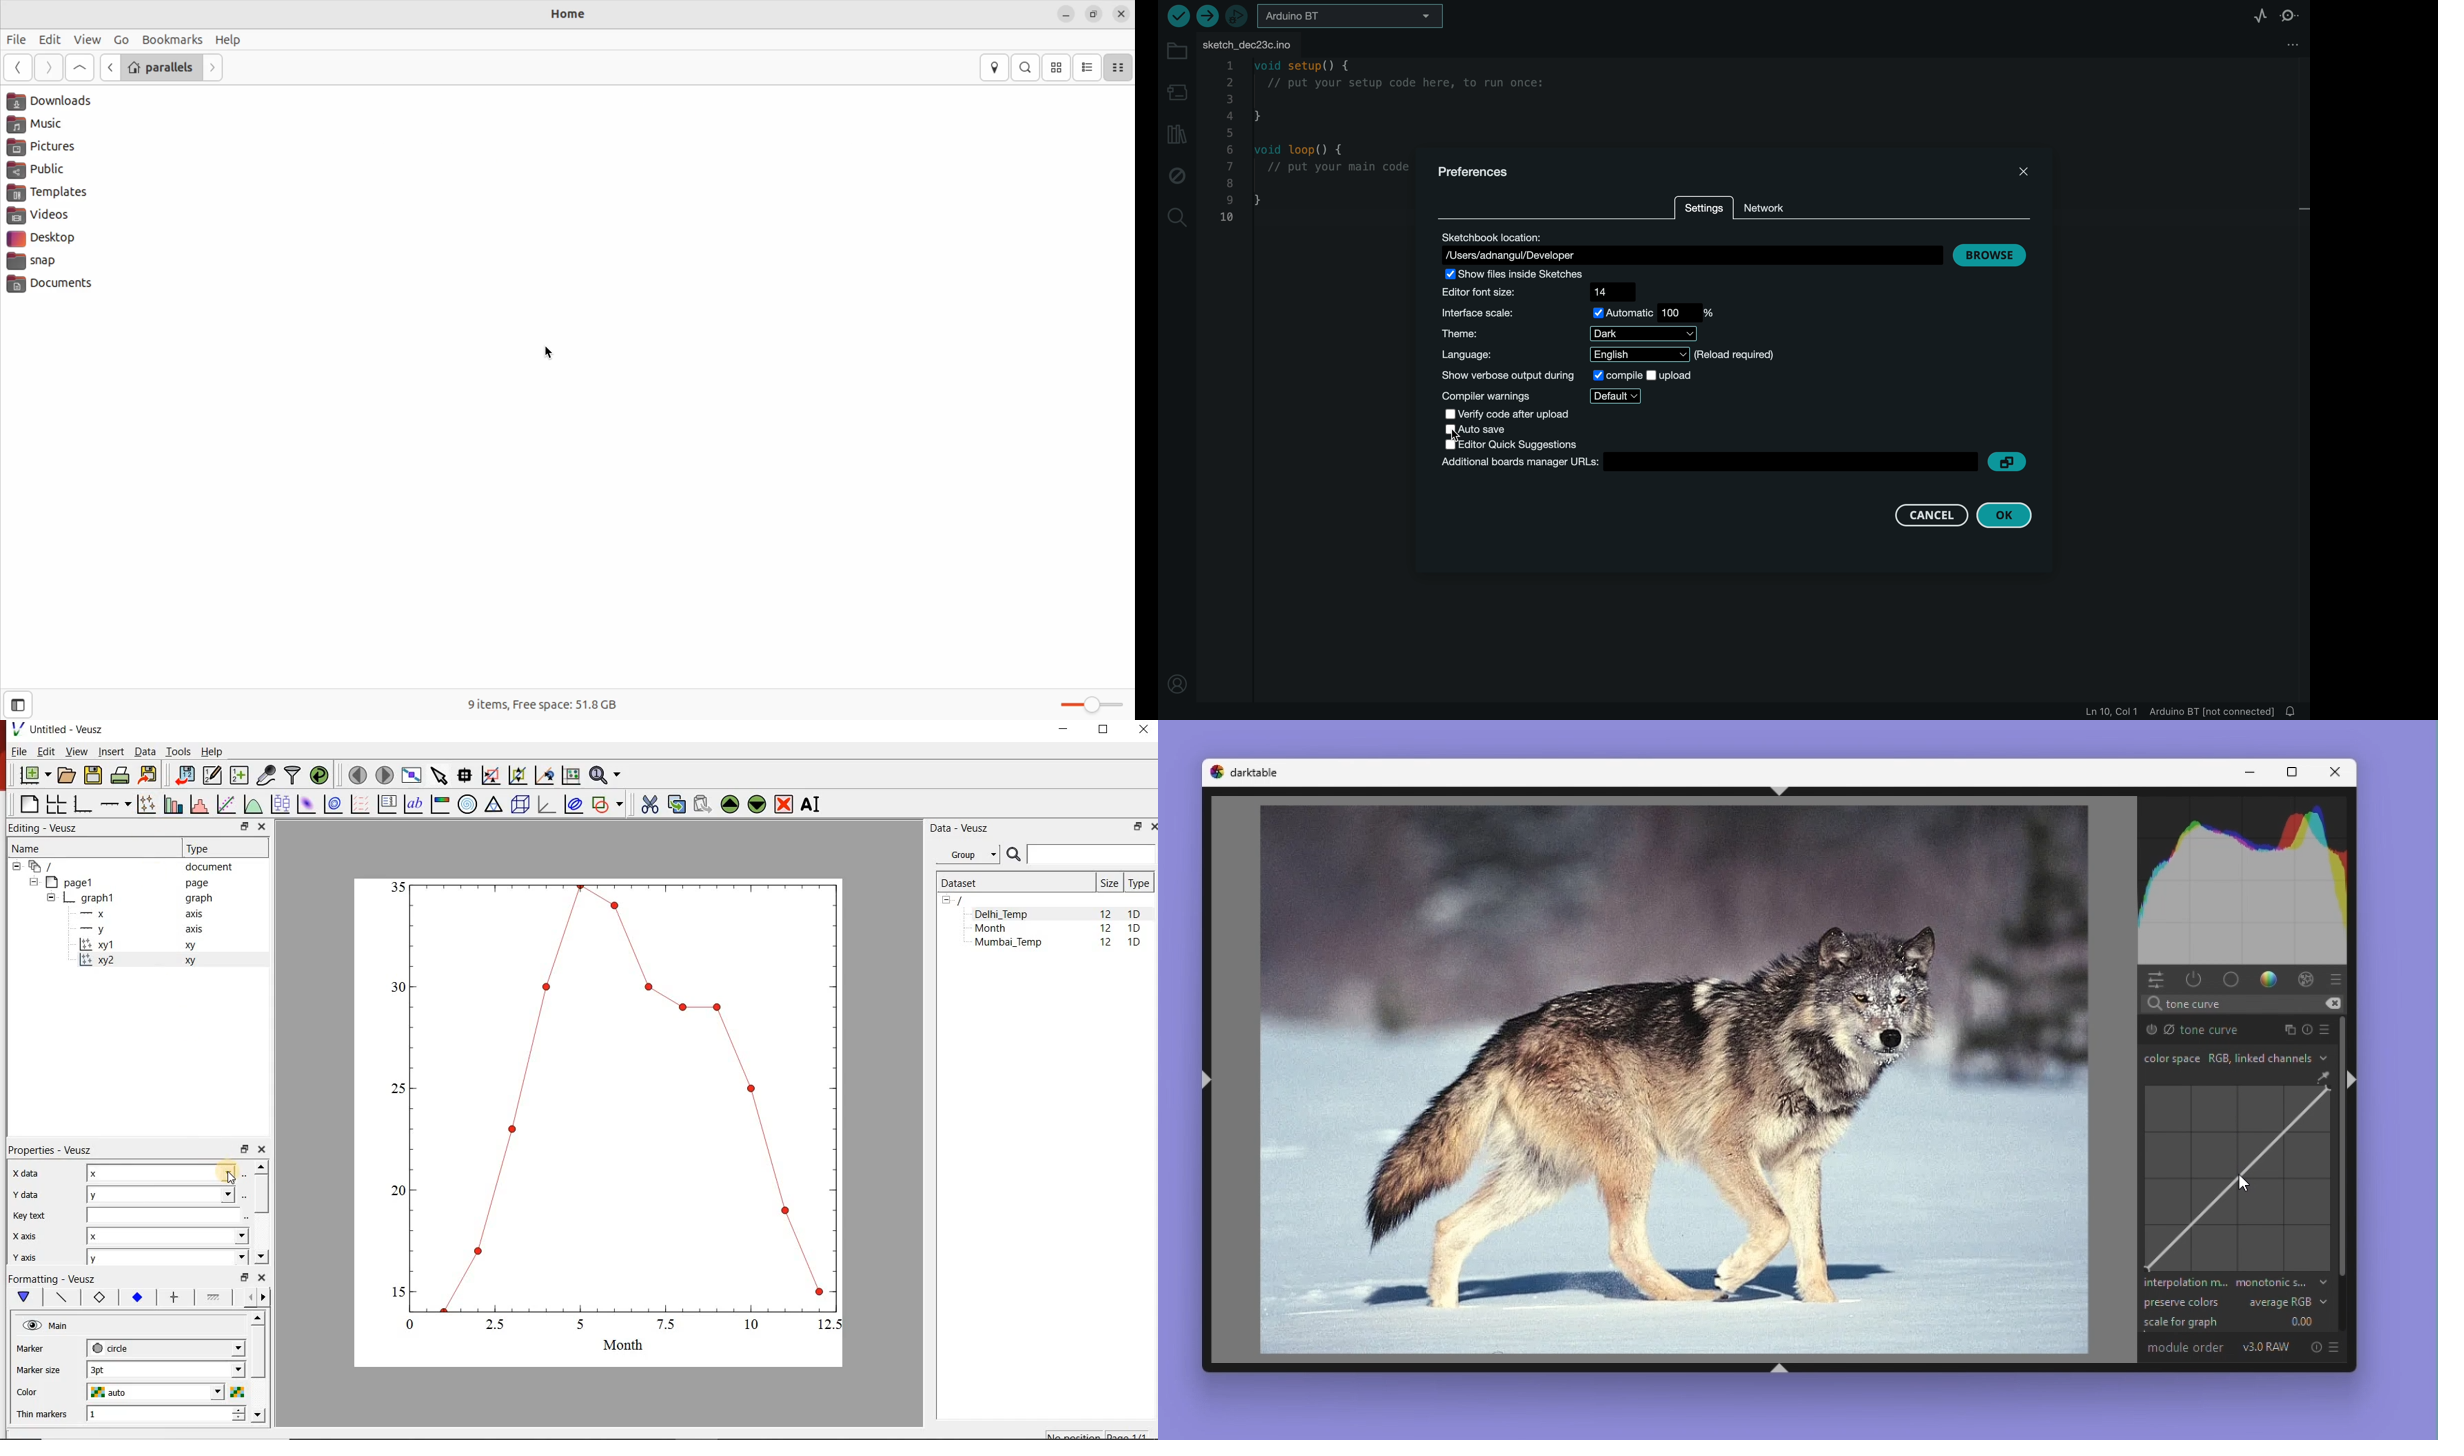 This screenshot has height=1456, width=2464. What do you see at coordinates (2185, 1349) in the screenshot?
I see `Module order ` at bounding box center [2185, 1349].